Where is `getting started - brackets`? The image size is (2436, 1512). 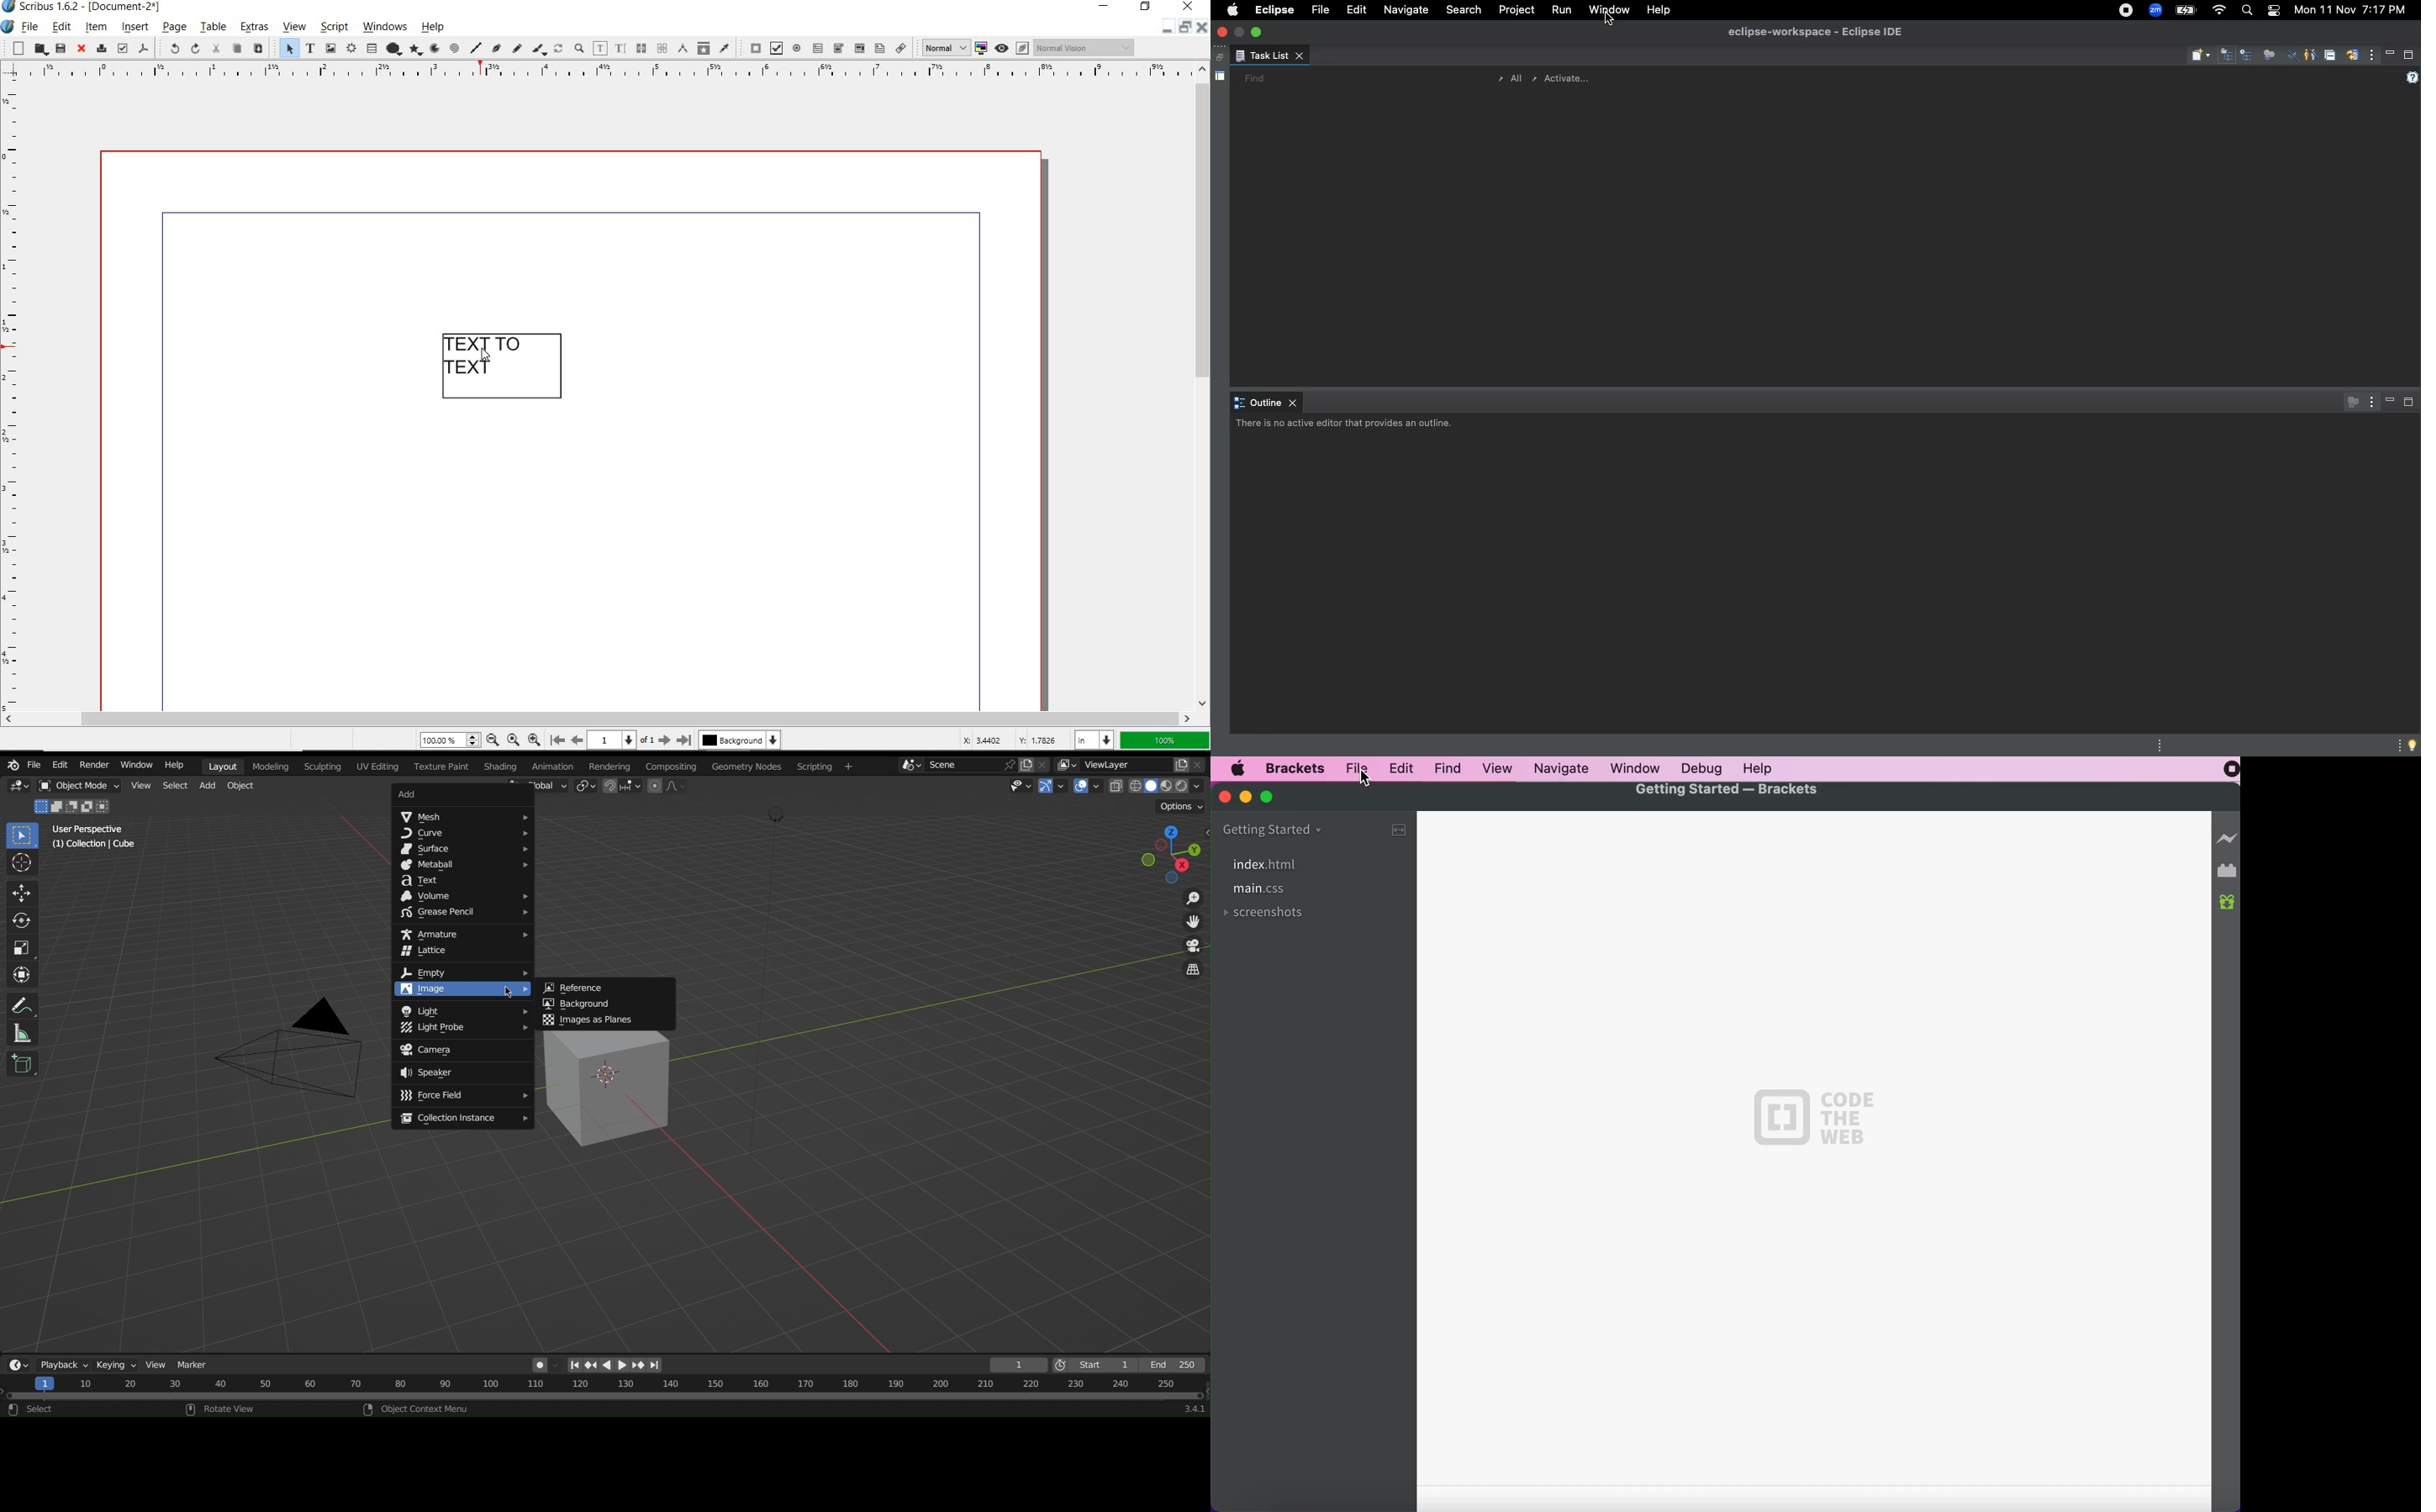
getting started - brackets is located at coordinates (1728, 792).